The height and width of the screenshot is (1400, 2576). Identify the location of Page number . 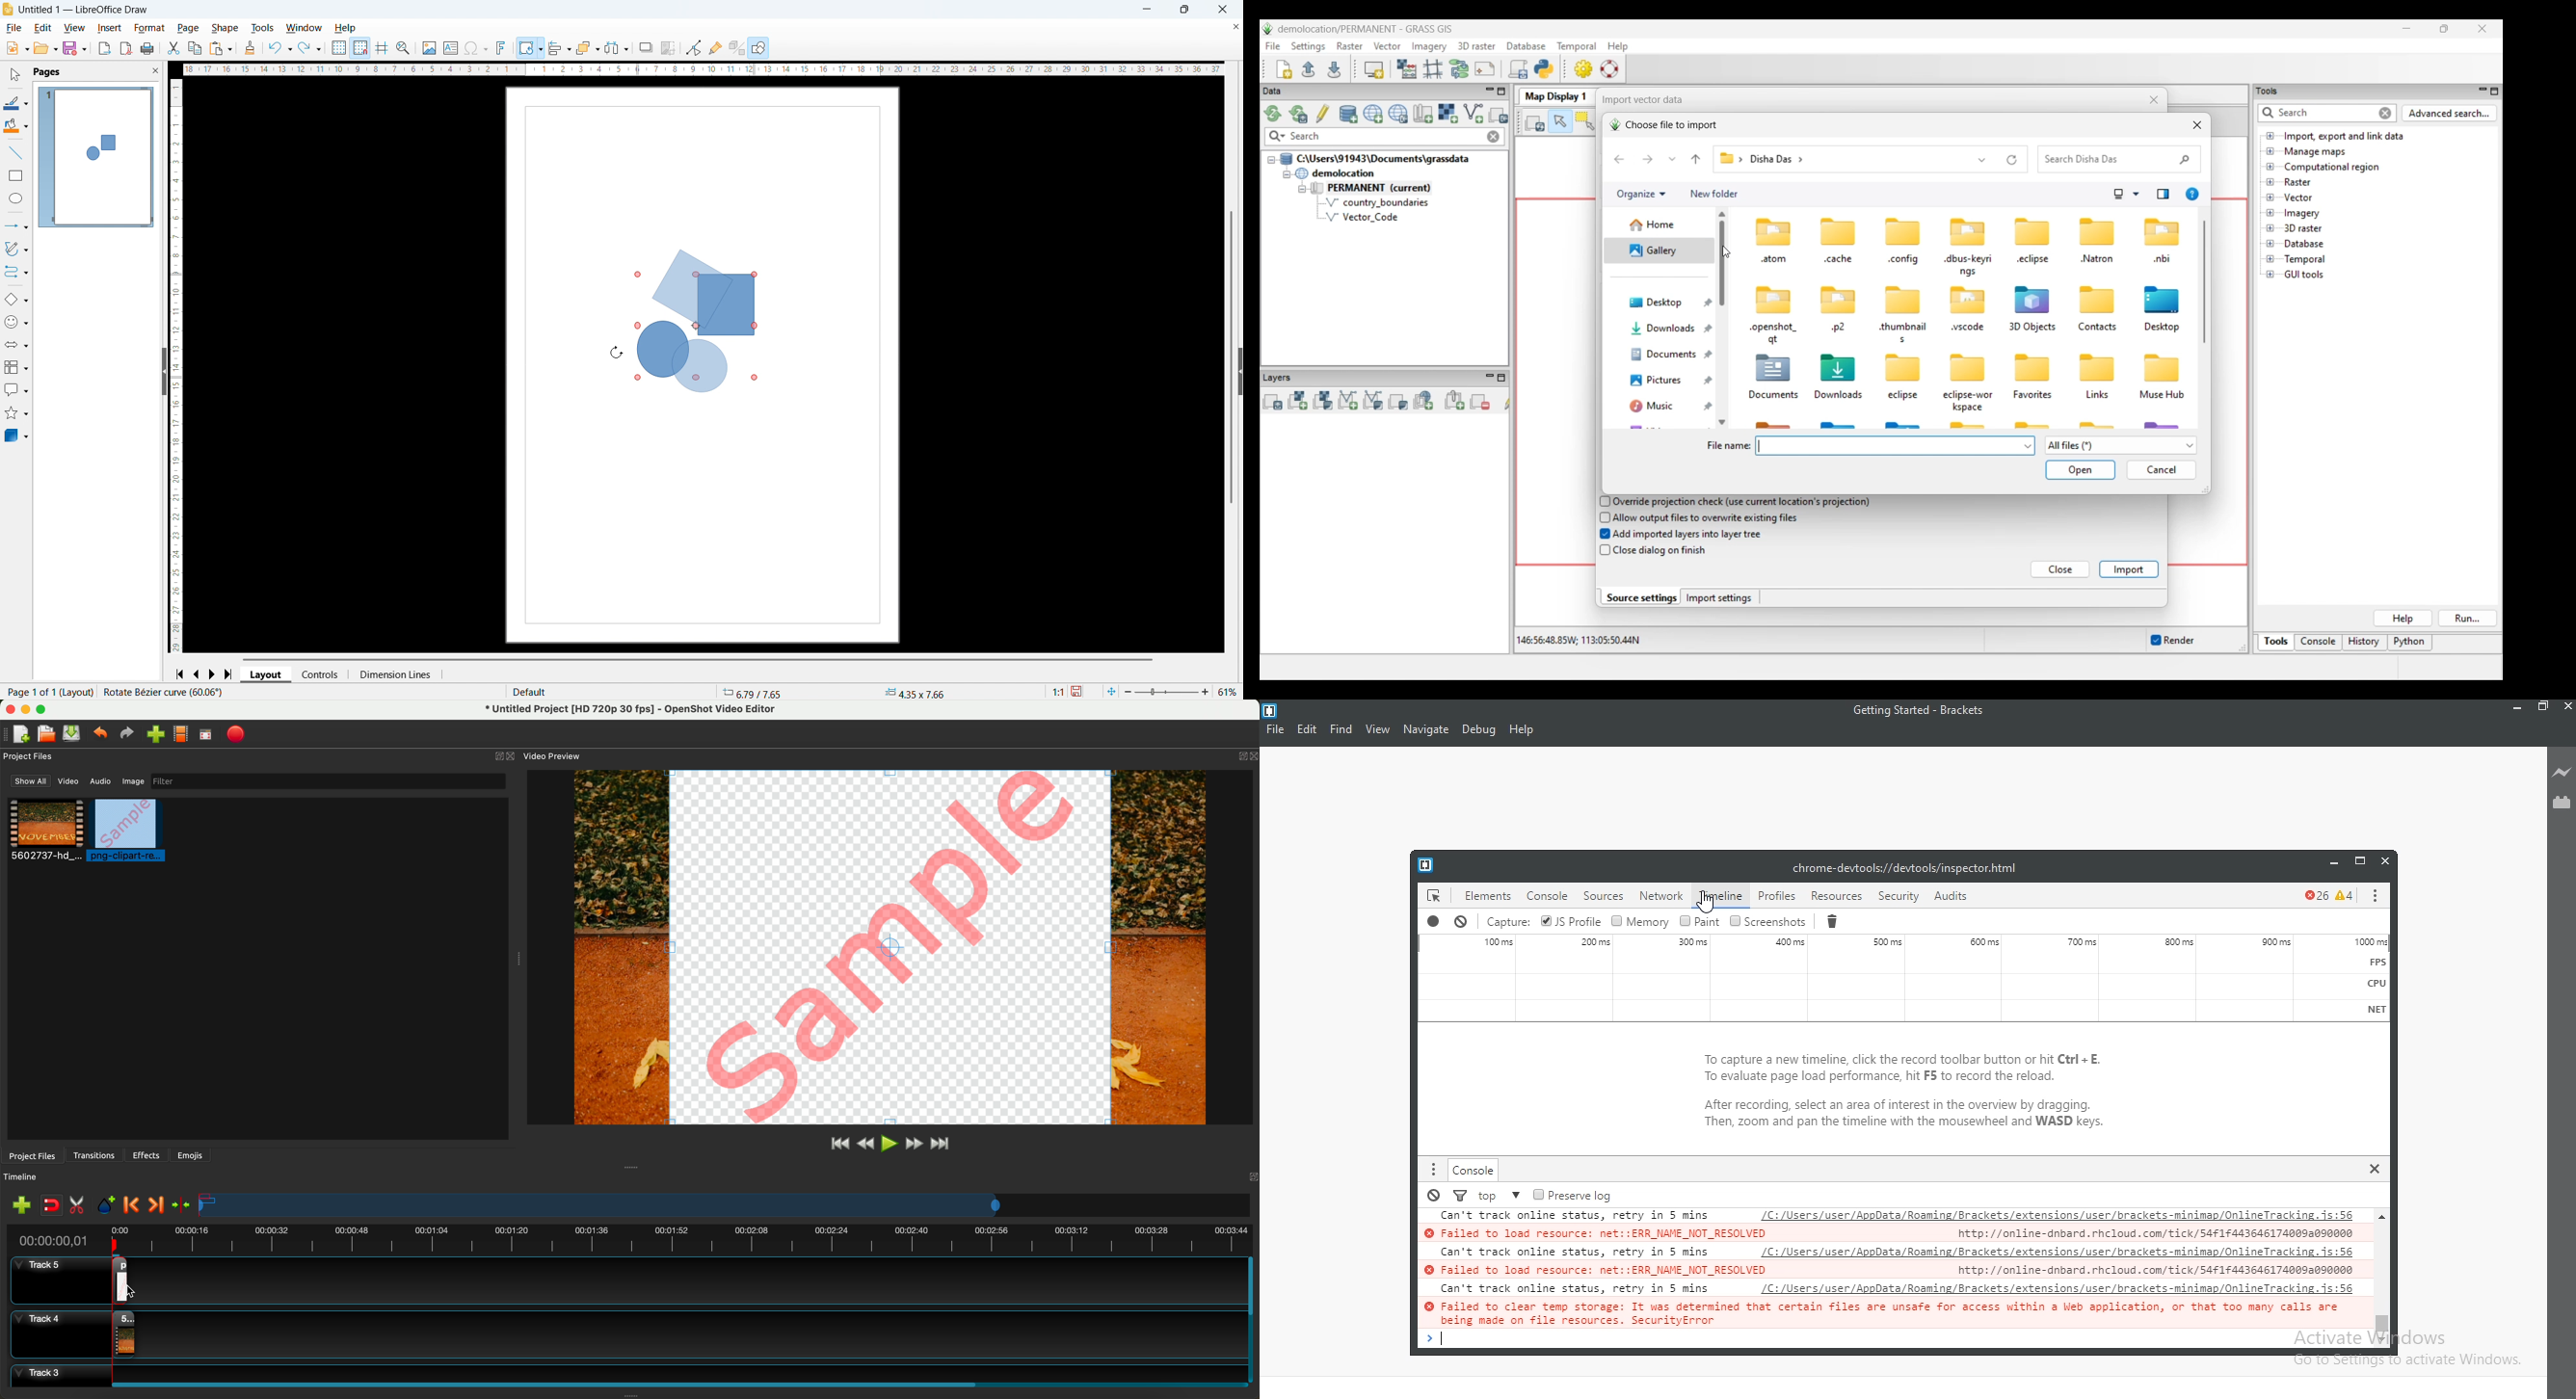
(49, 692).